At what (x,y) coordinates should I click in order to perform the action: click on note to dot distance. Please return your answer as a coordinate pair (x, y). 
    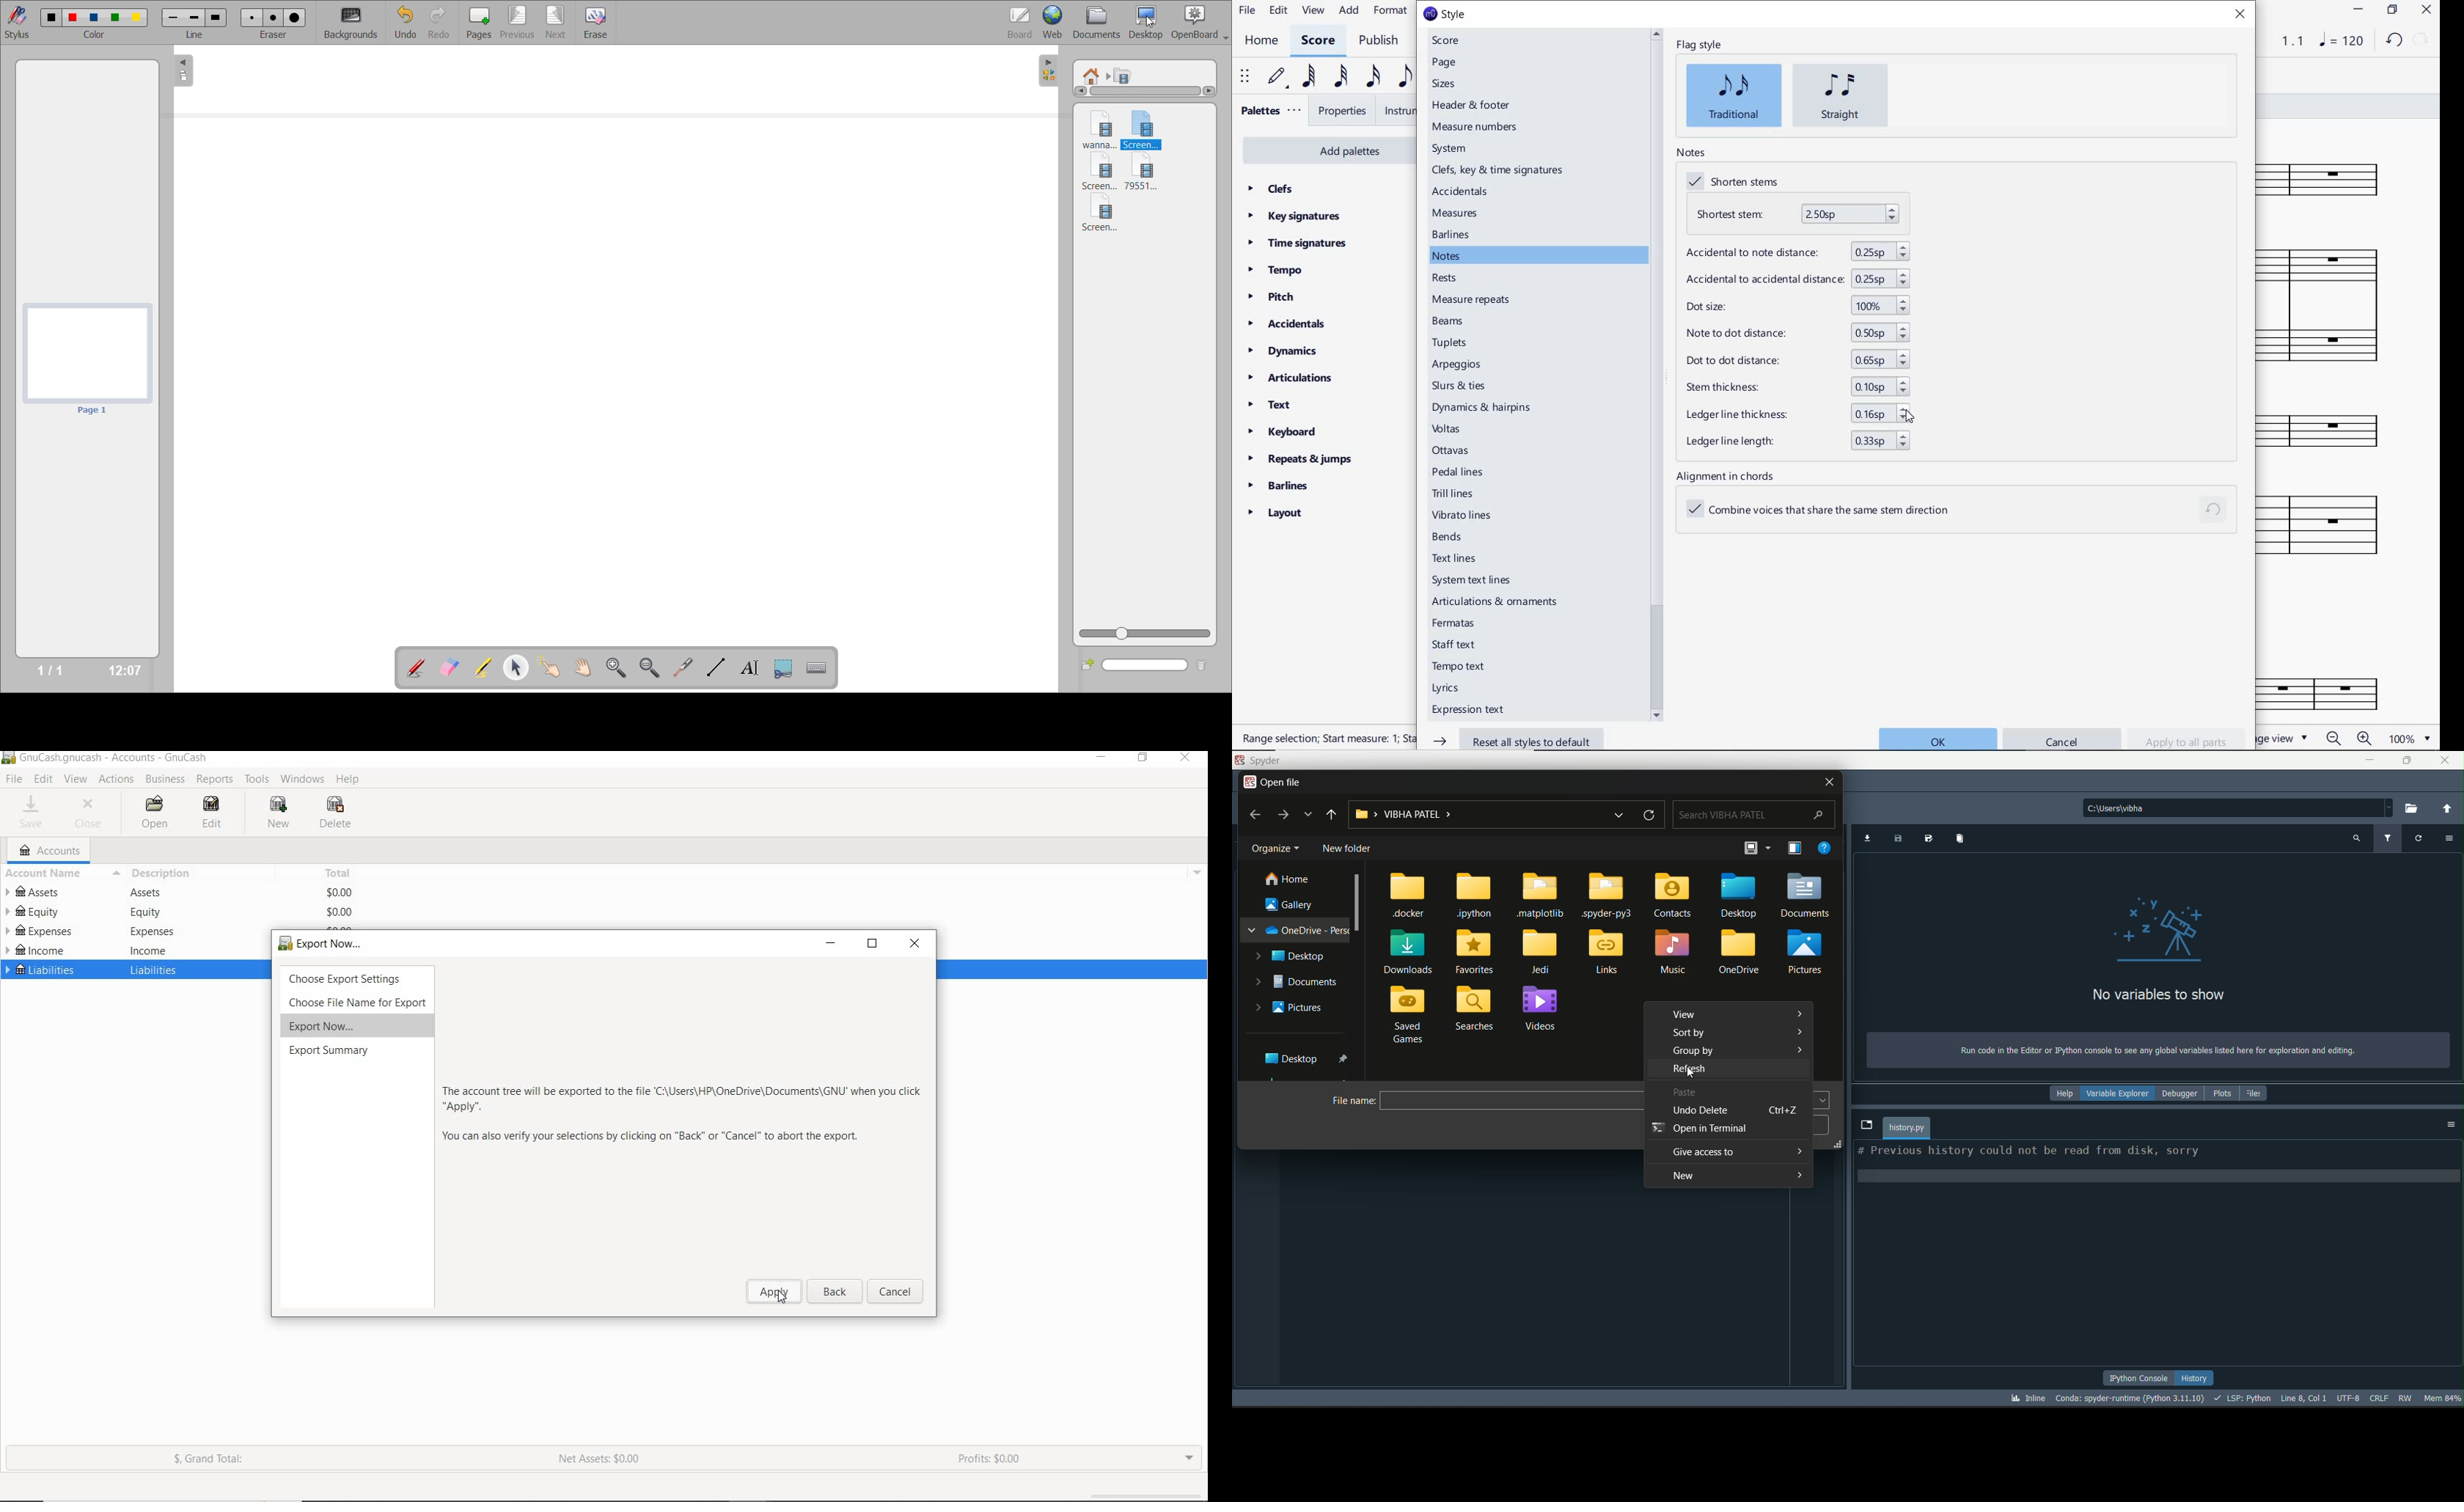
    Looking at the image, I should click on (1794, 332).